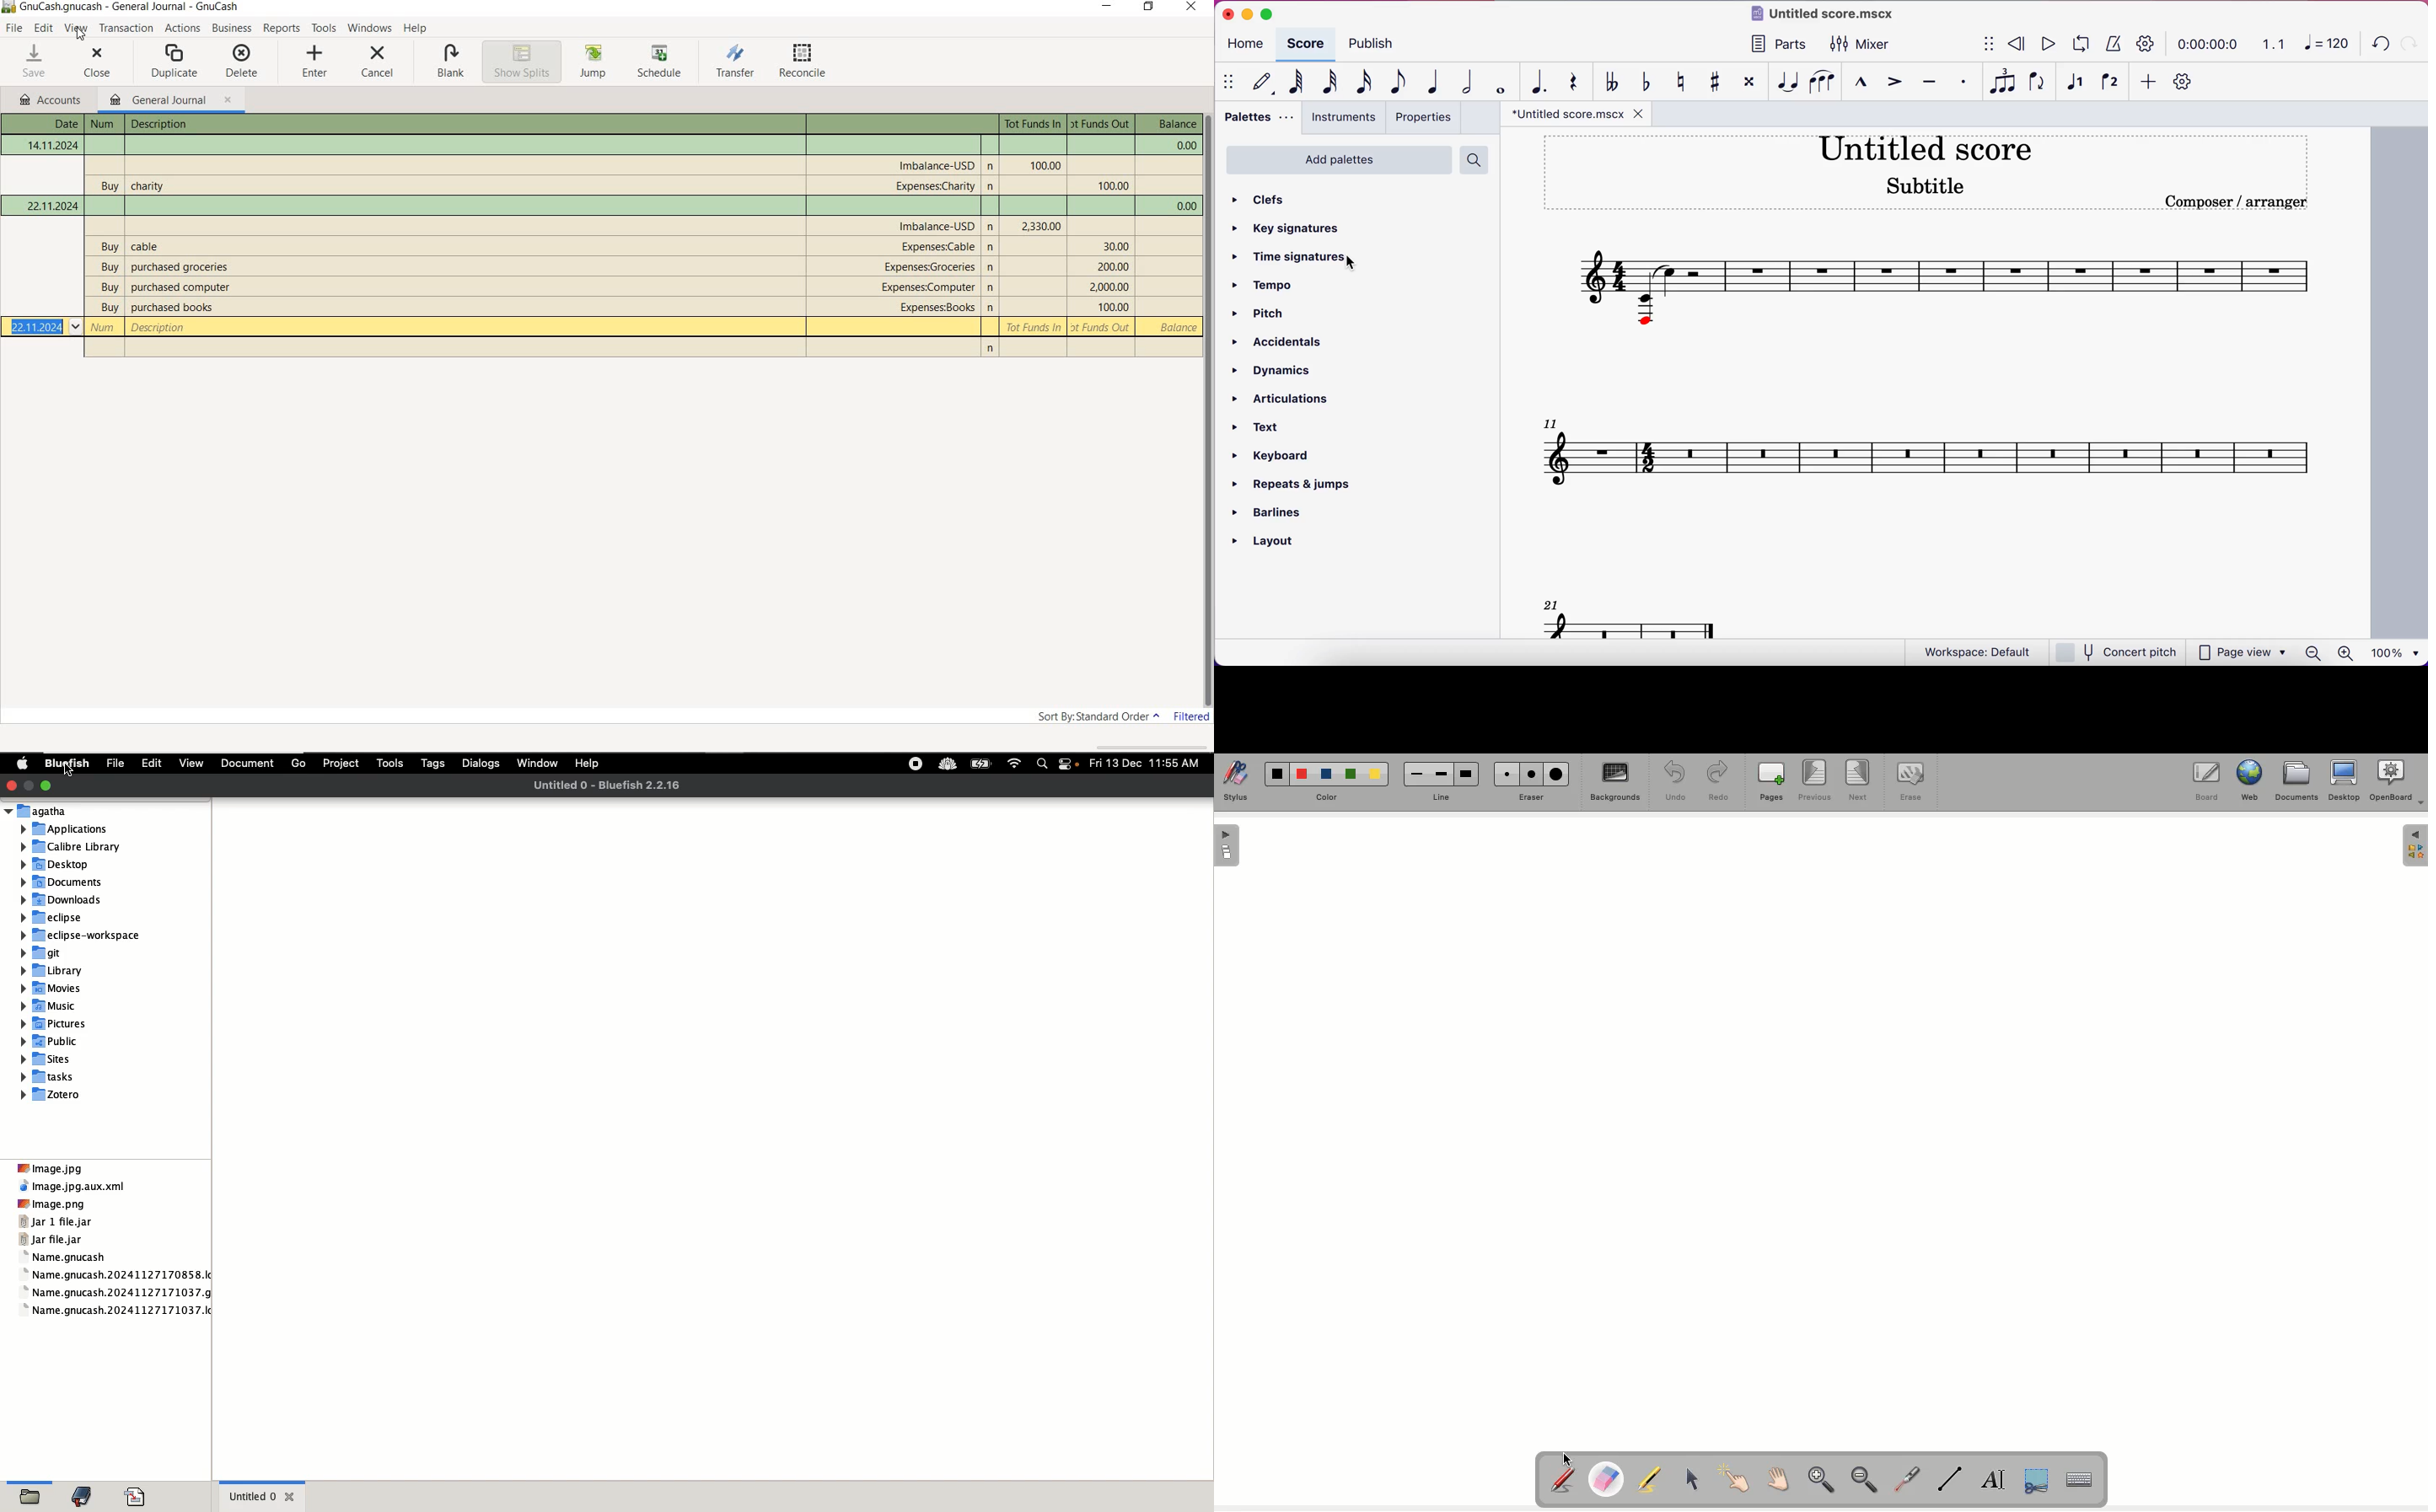 Image resolution: width=2436 pixels, height=1512 pixels. Describe the element at coordinates (434, 765) in the screenshot. I see `tags` at that location.